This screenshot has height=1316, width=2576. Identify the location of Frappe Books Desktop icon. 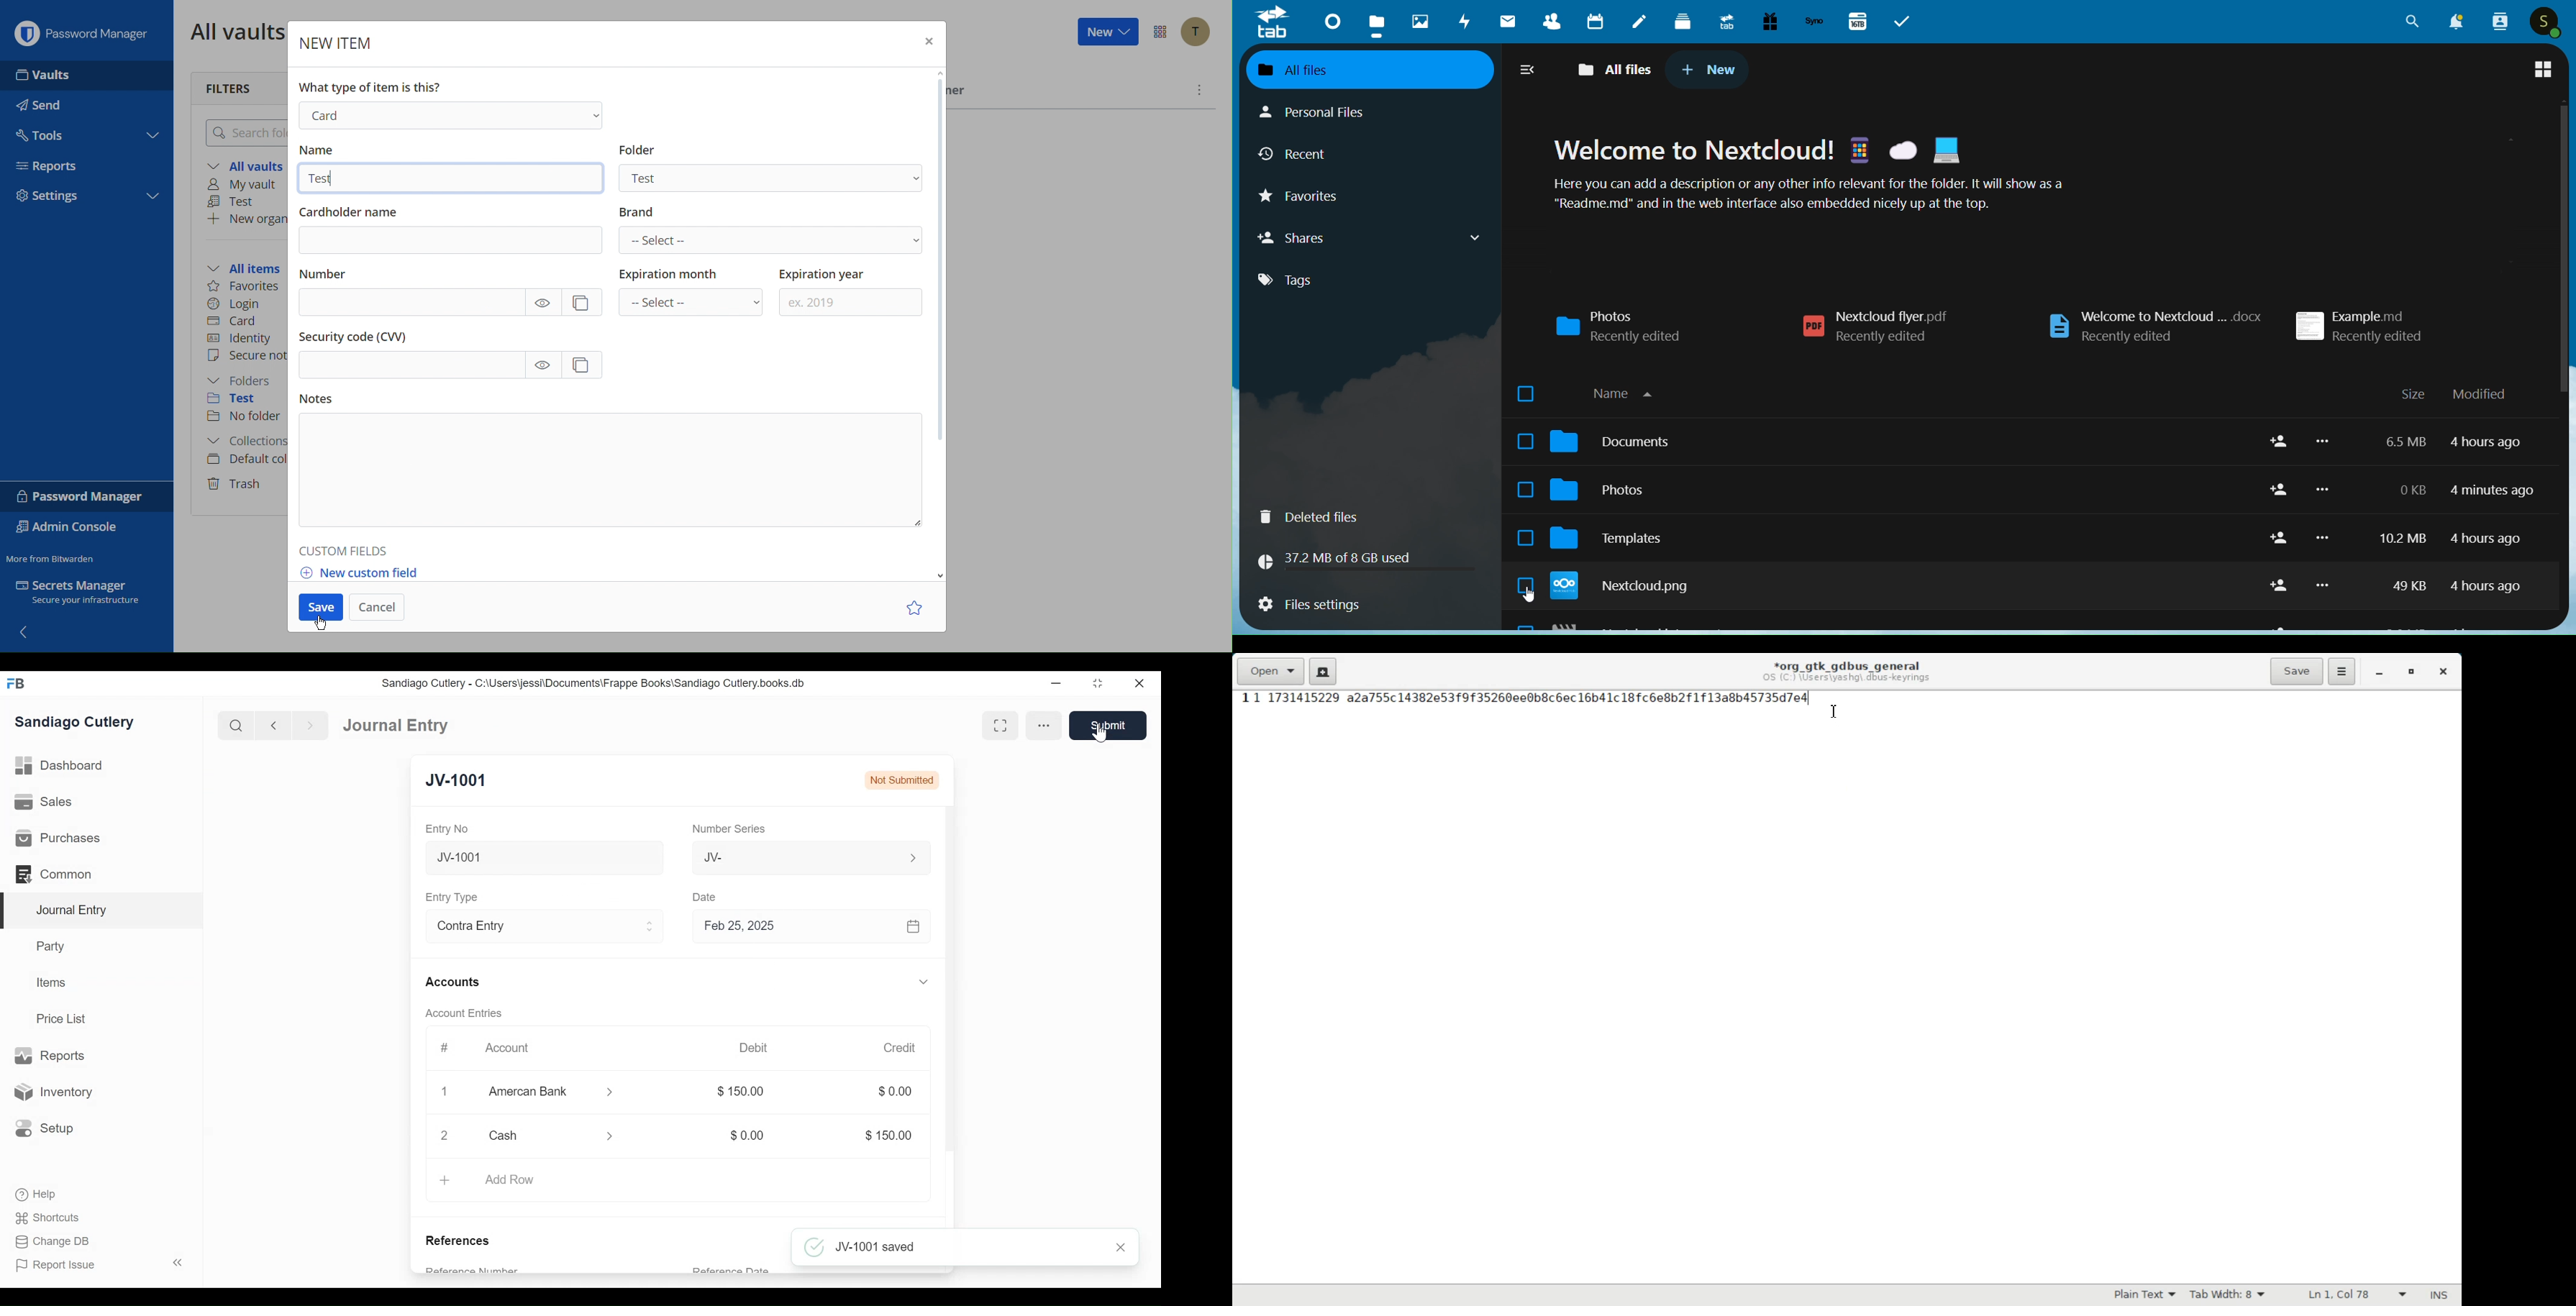
(17, 684).